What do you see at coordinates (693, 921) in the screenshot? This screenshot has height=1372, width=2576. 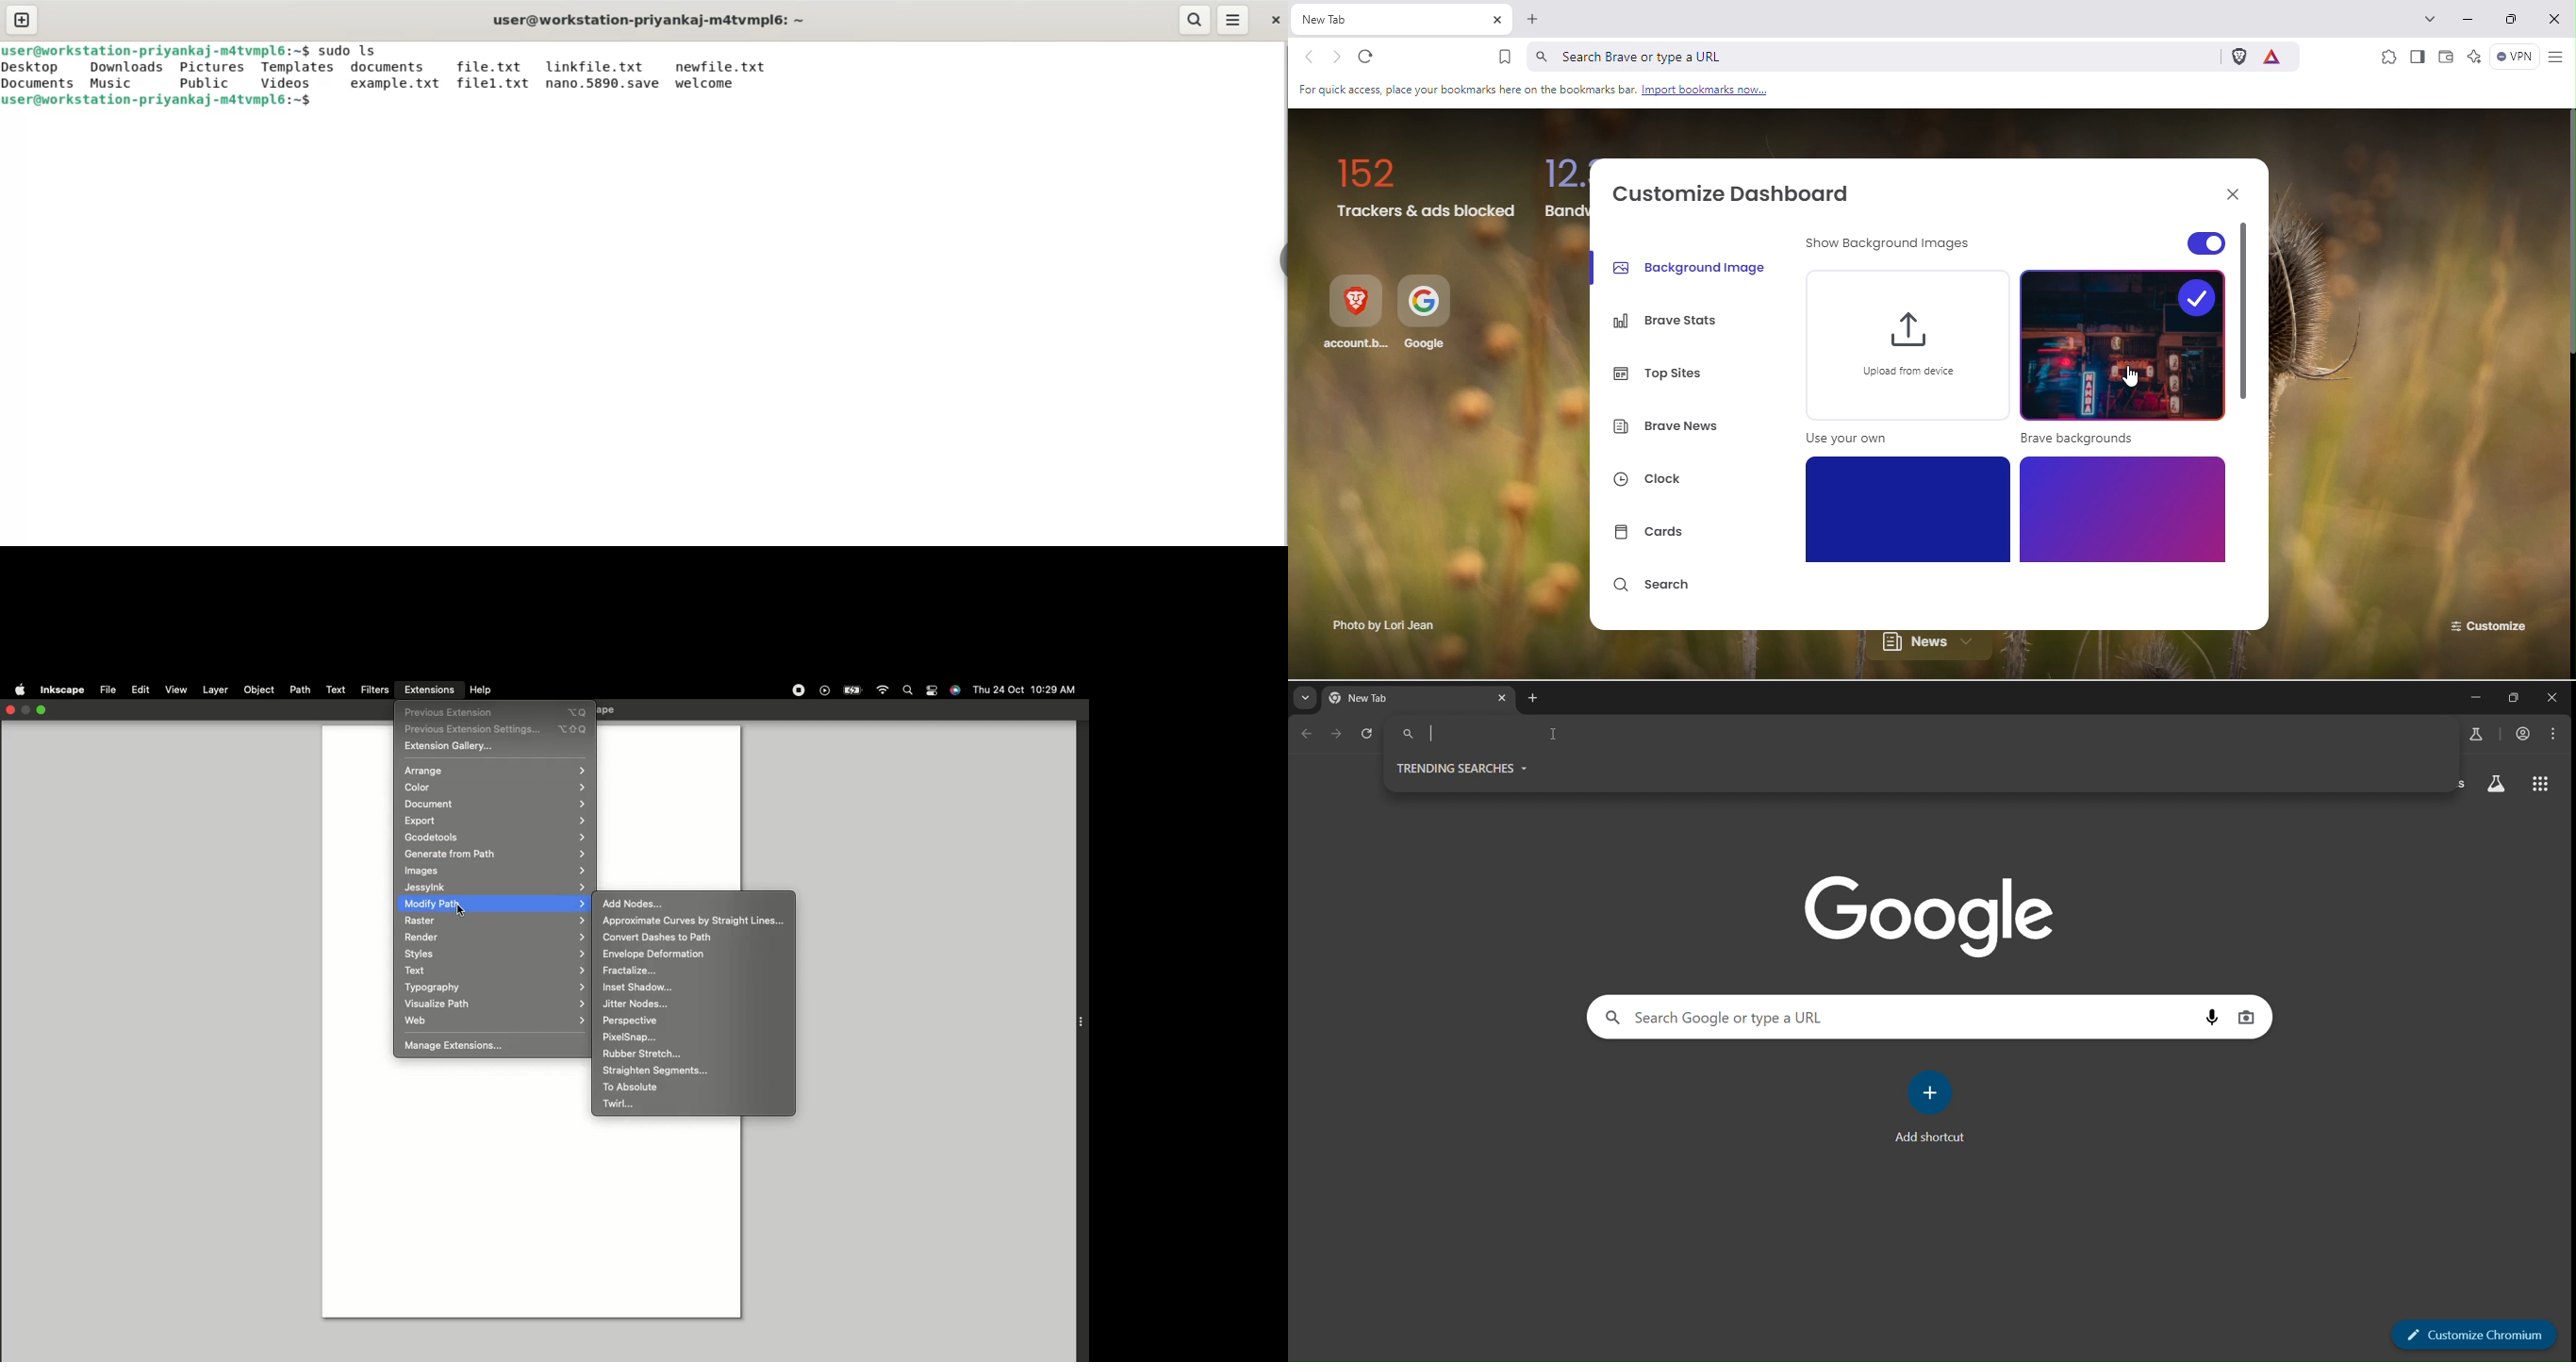 I see `Approximate curves by straight lines` at bounding box center [693, 921].